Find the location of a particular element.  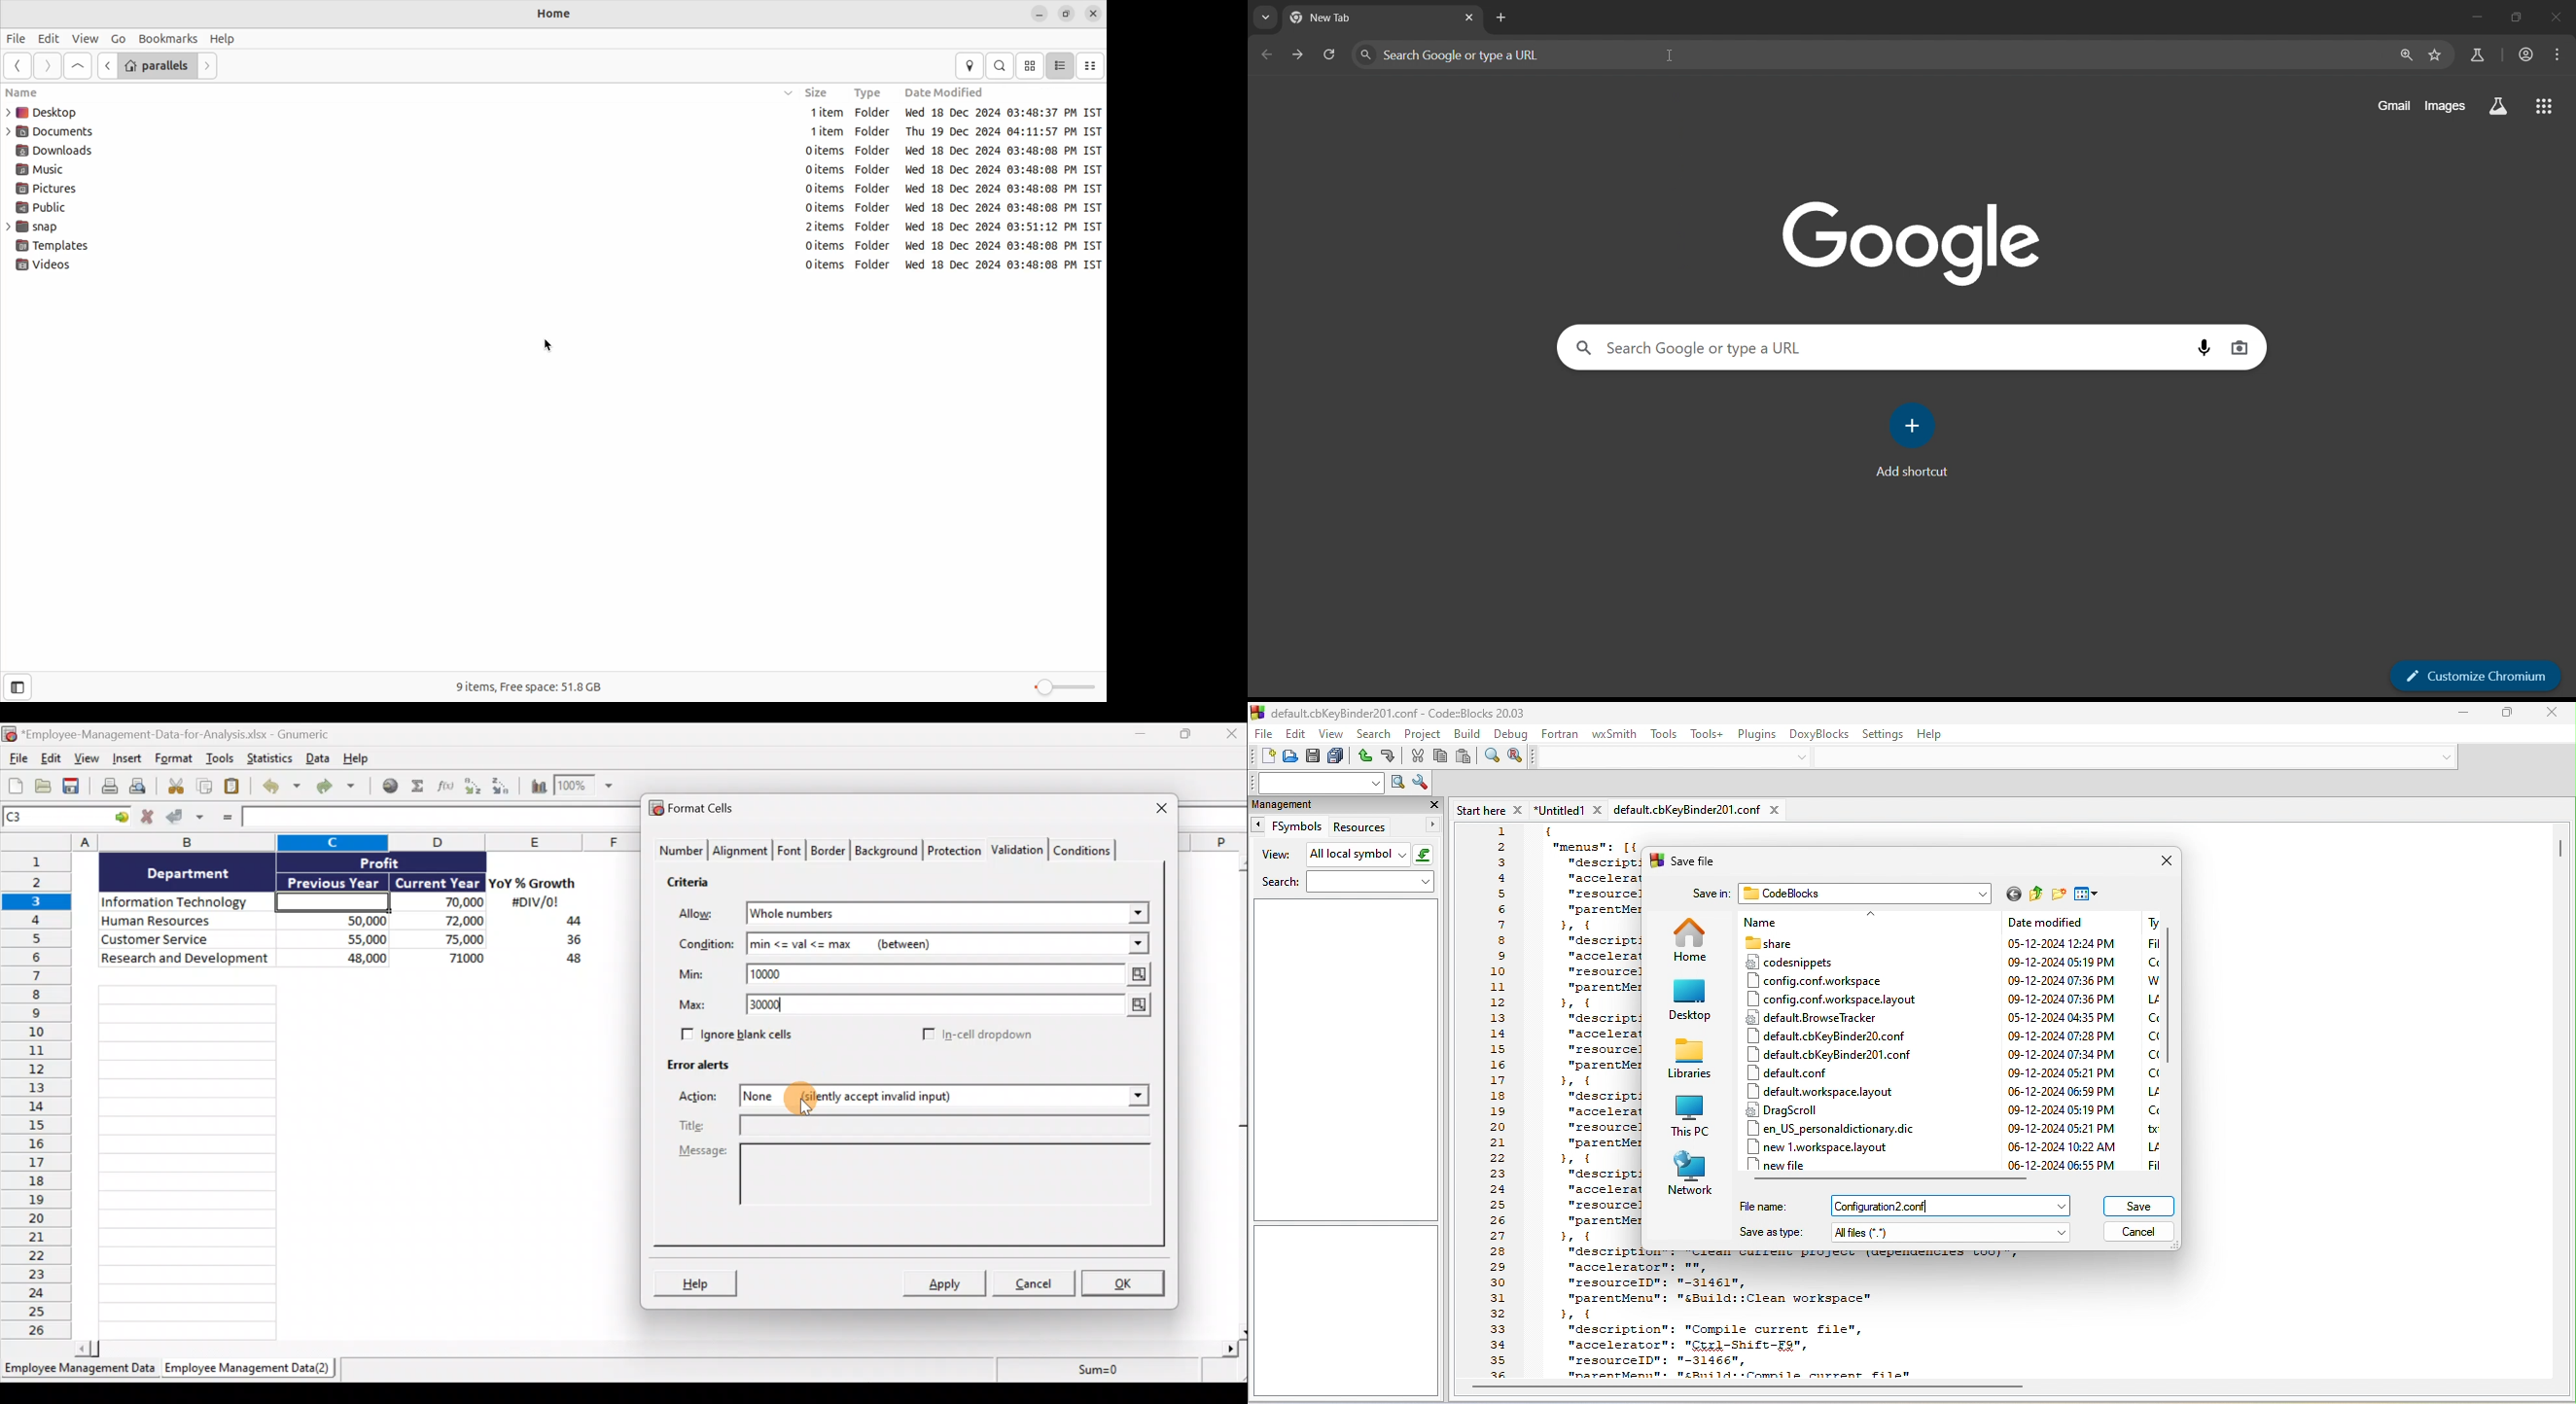

new file is located at coordinates (1785, 1165).